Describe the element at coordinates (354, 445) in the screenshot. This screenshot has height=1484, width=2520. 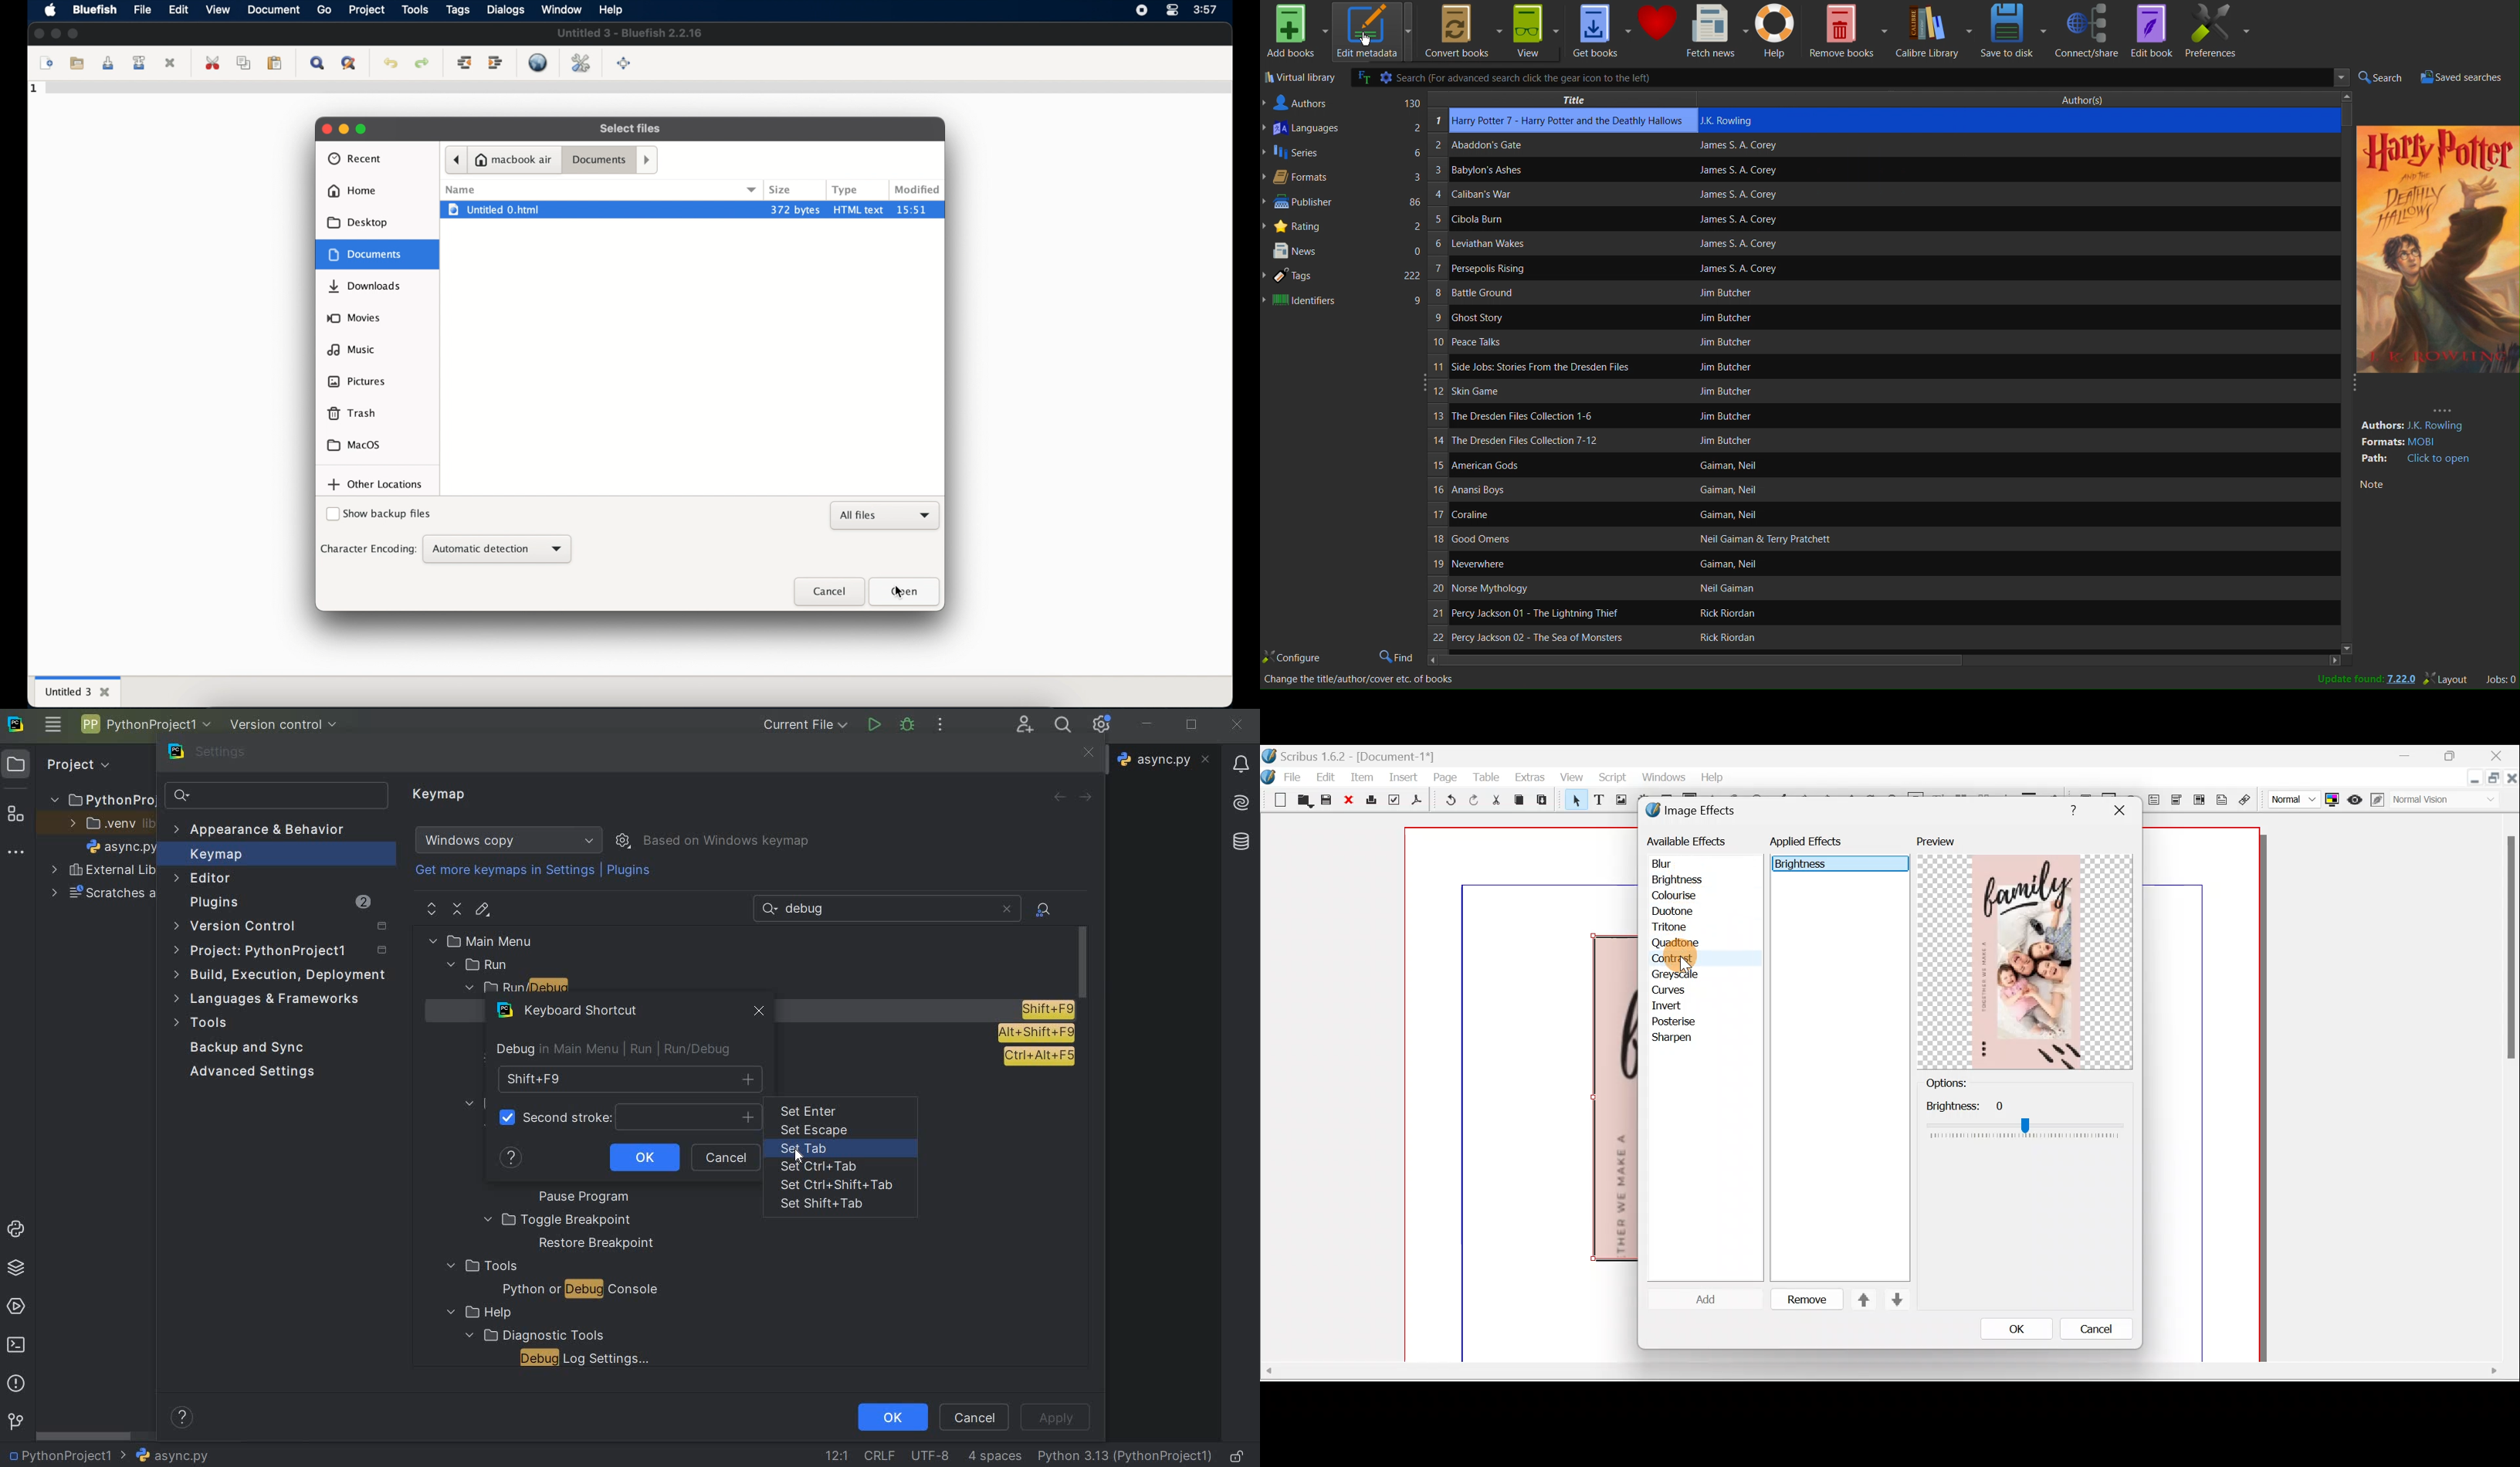
I see `macOS` at that location.